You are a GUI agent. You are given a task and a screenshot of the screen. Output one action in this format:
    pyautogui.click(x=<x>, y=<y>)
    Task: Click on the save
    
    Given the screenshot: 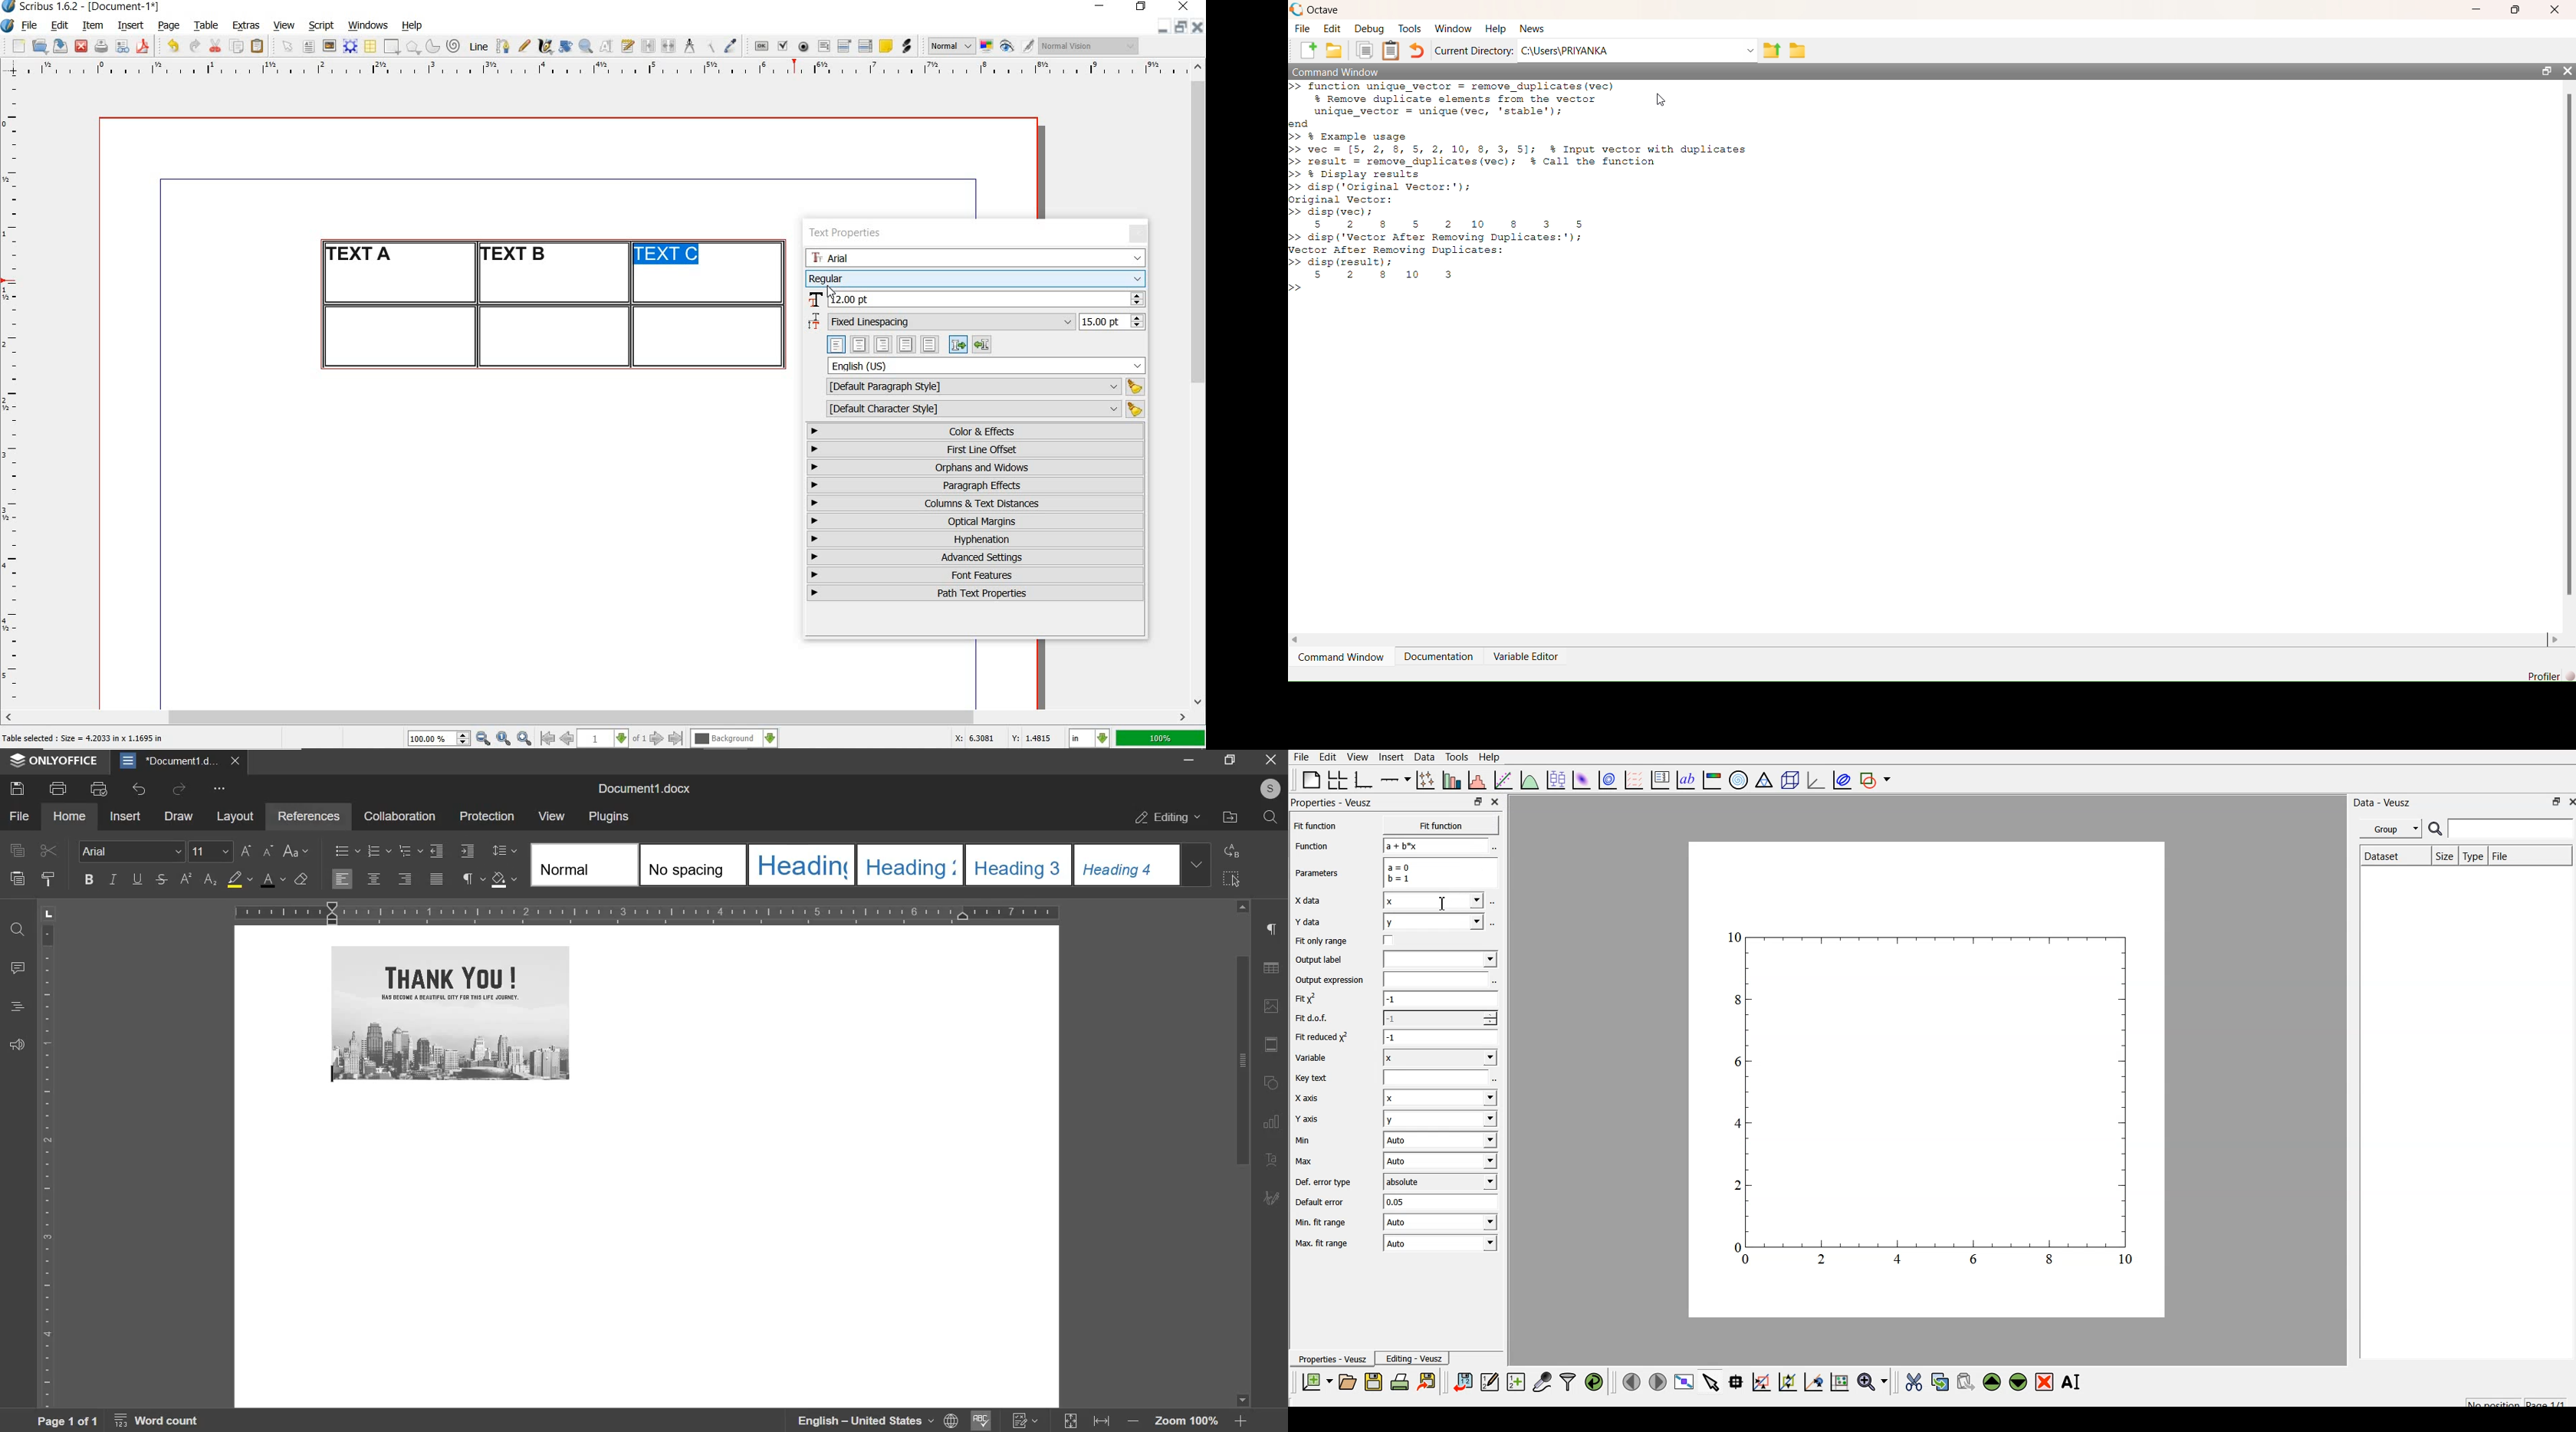 What is the action you would take?
    pyautogui.click(x=16, y=787)
    